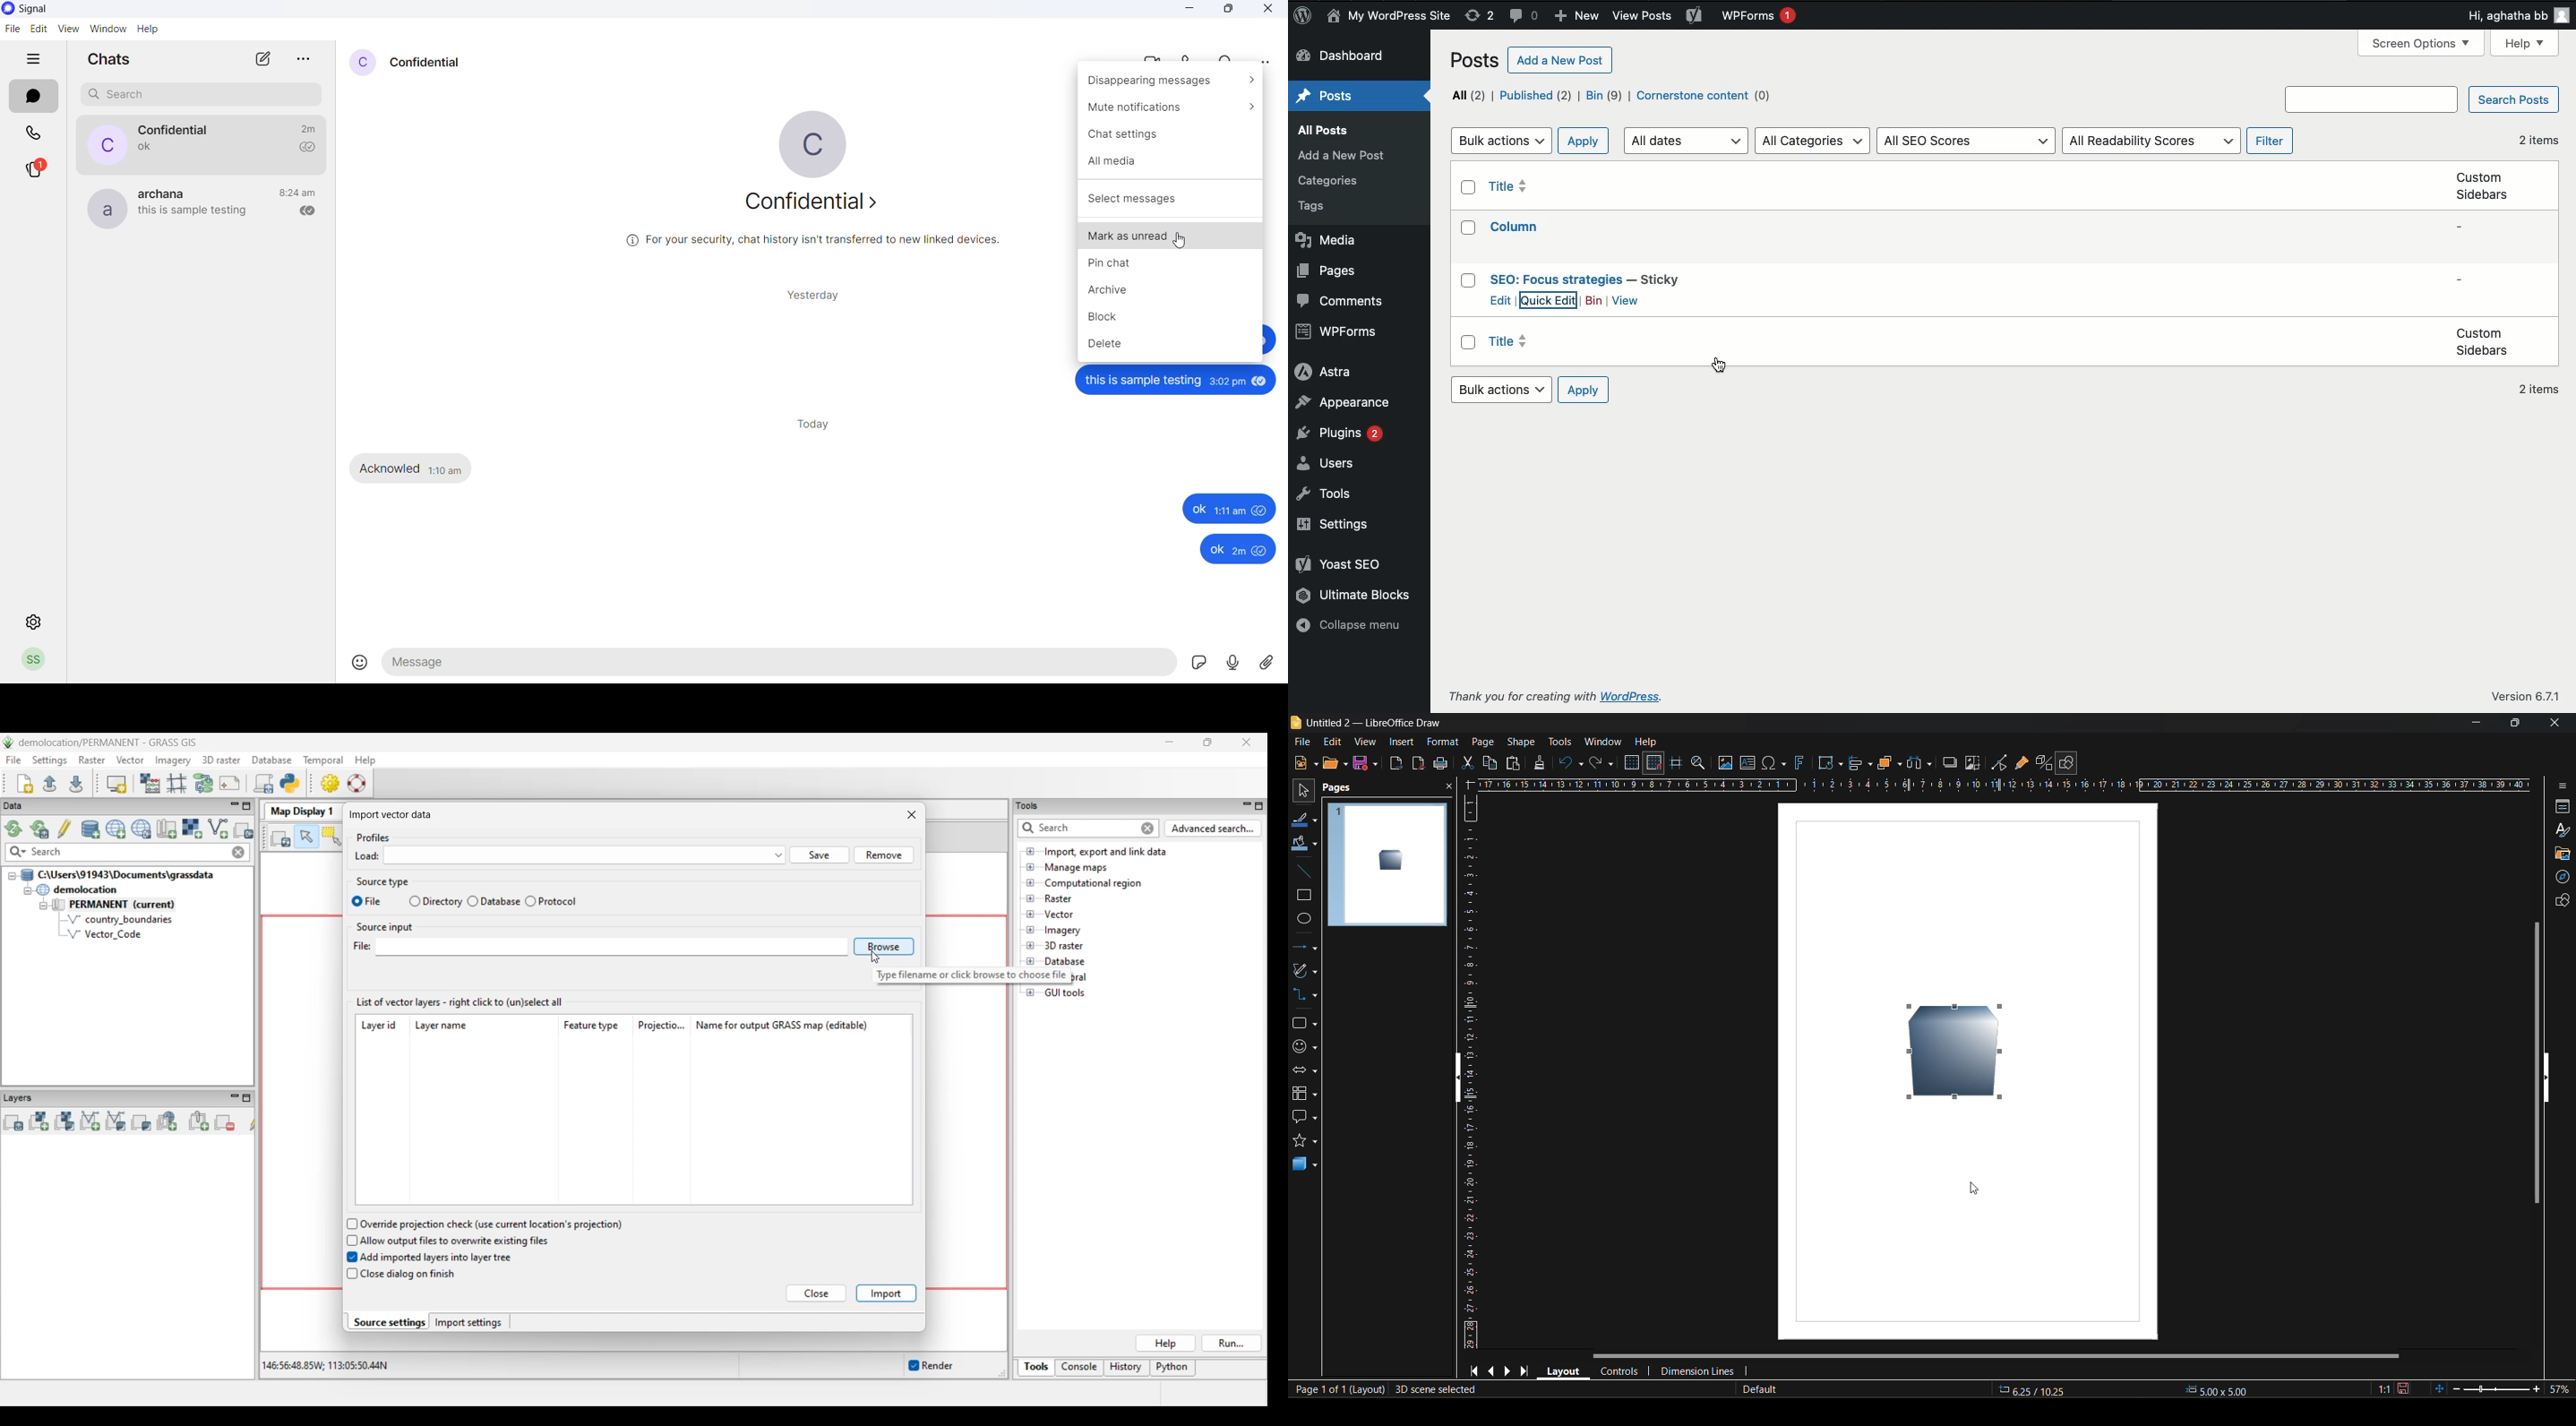  What do you see at coordinates (1502, 300) in the screenshot?
I see `Edit` at bounding box center [1502, 300].